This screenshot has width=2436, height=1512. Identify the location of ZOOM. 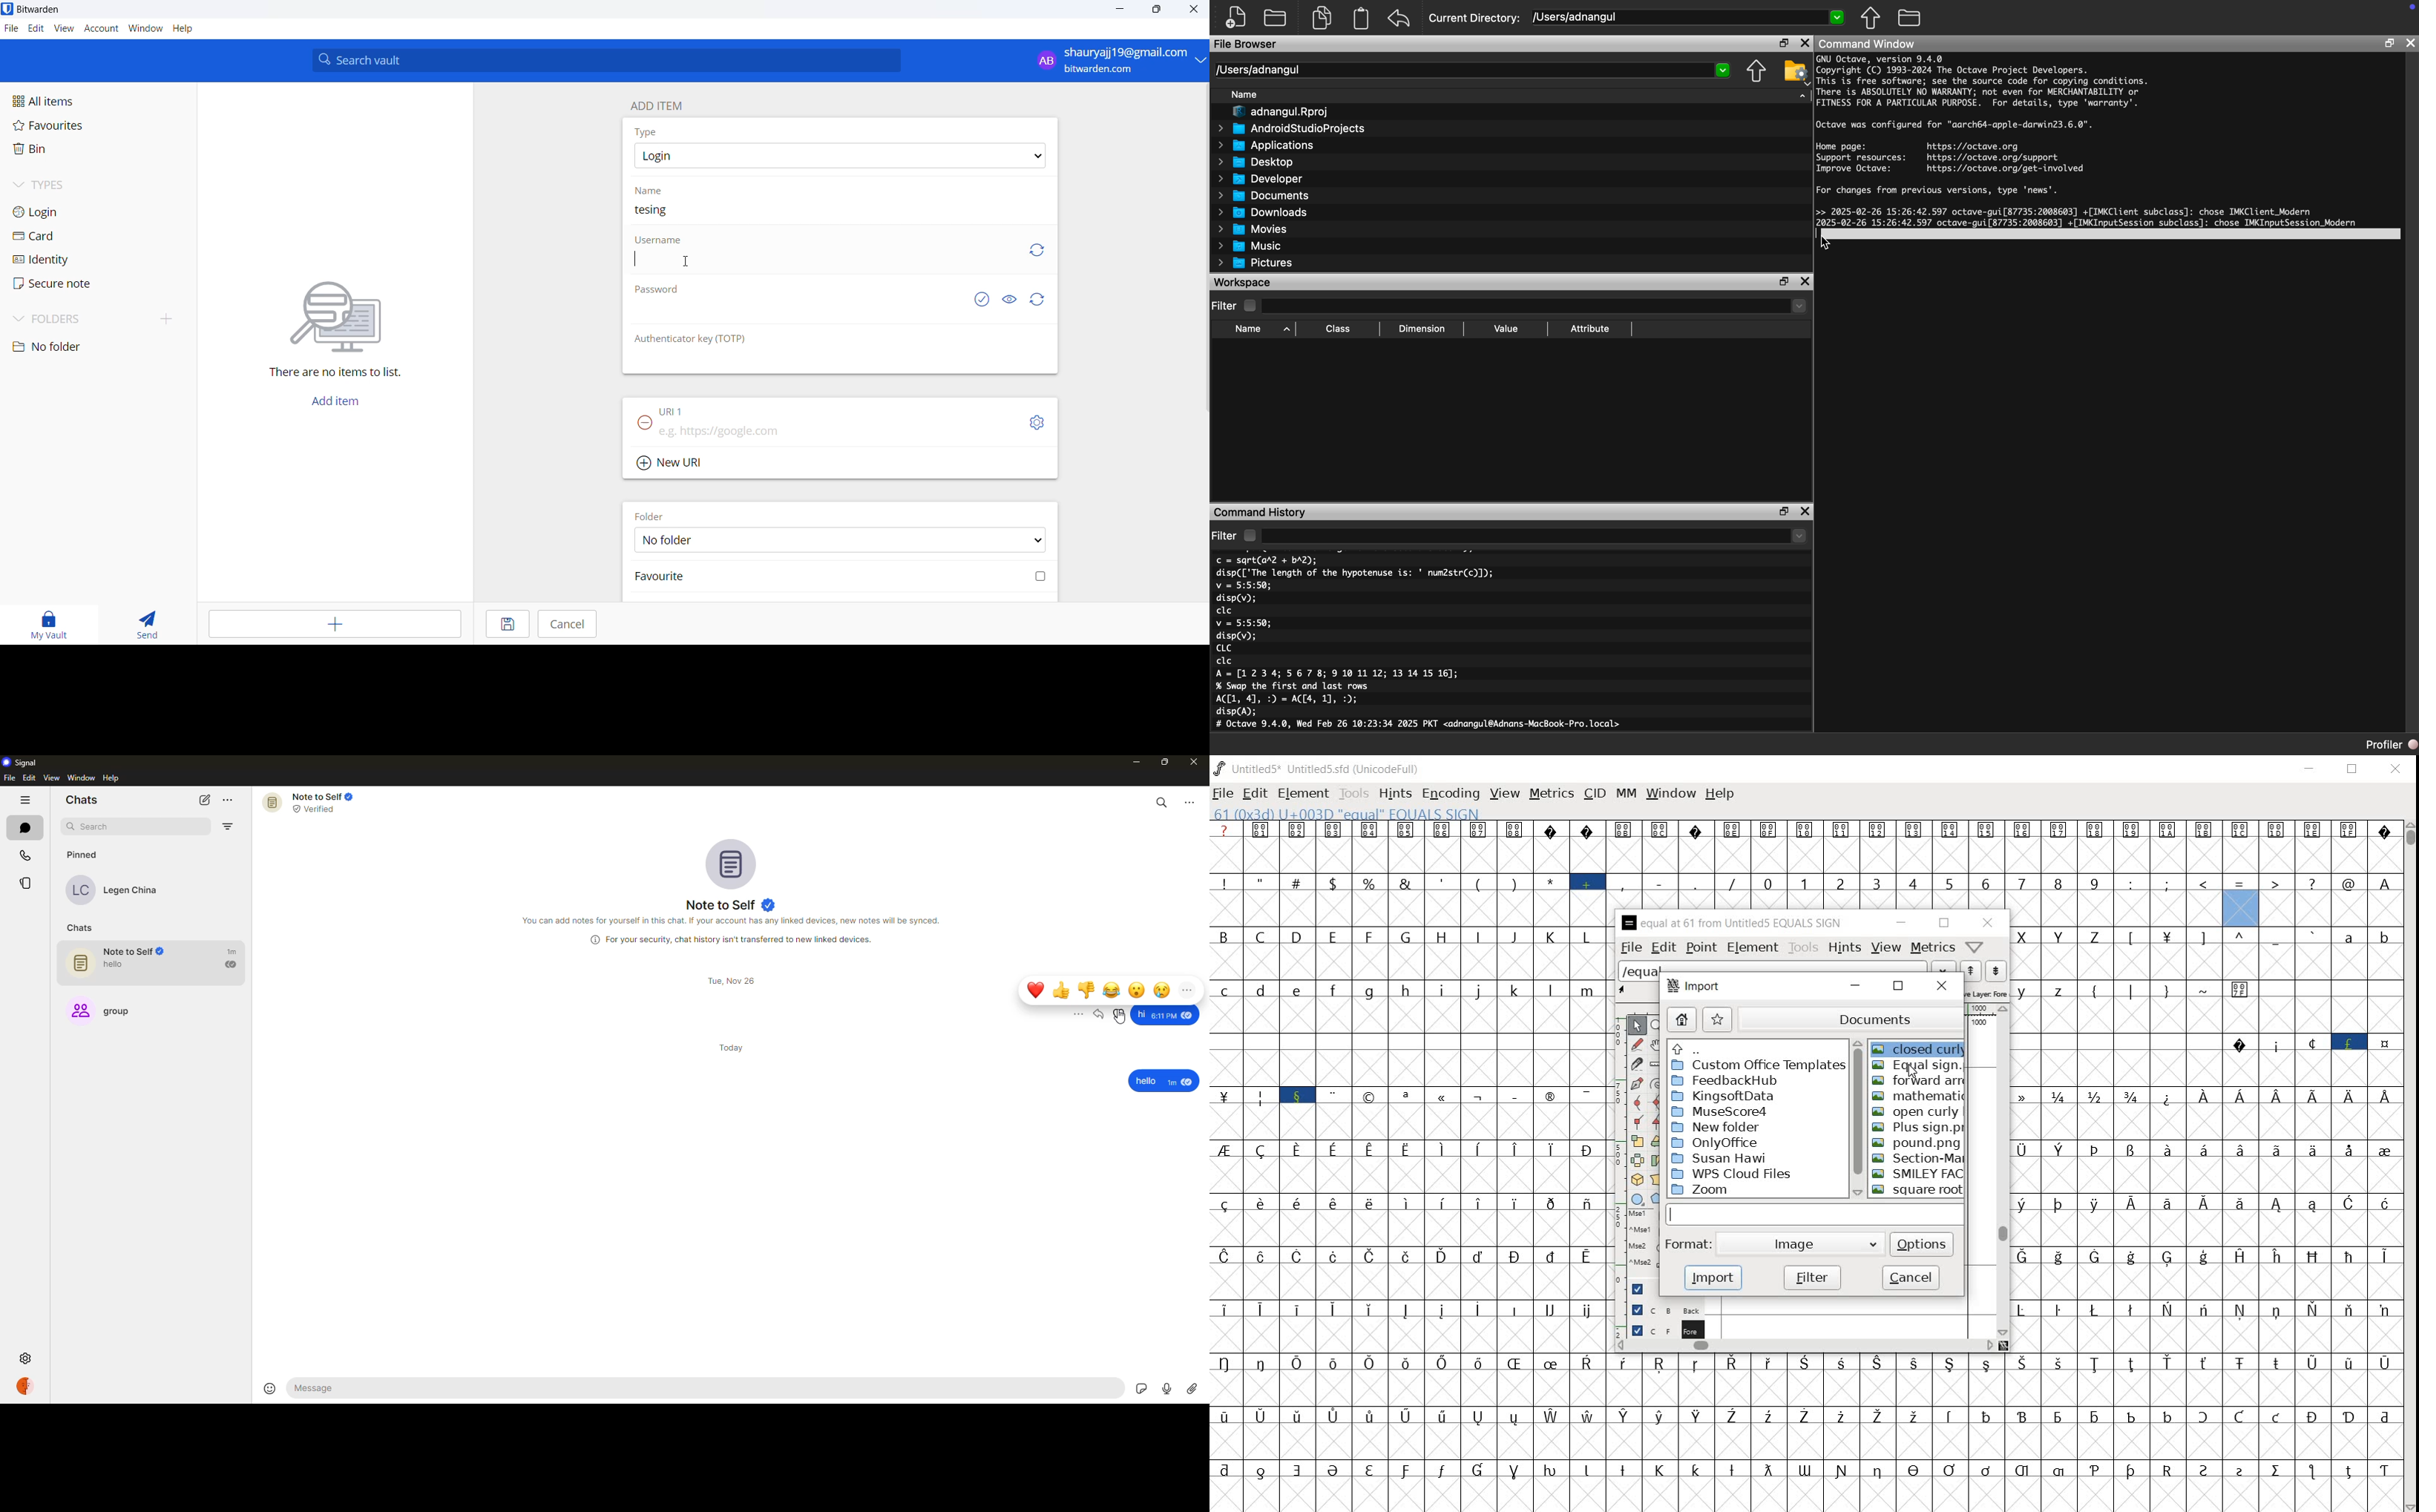
(1757, 1191).